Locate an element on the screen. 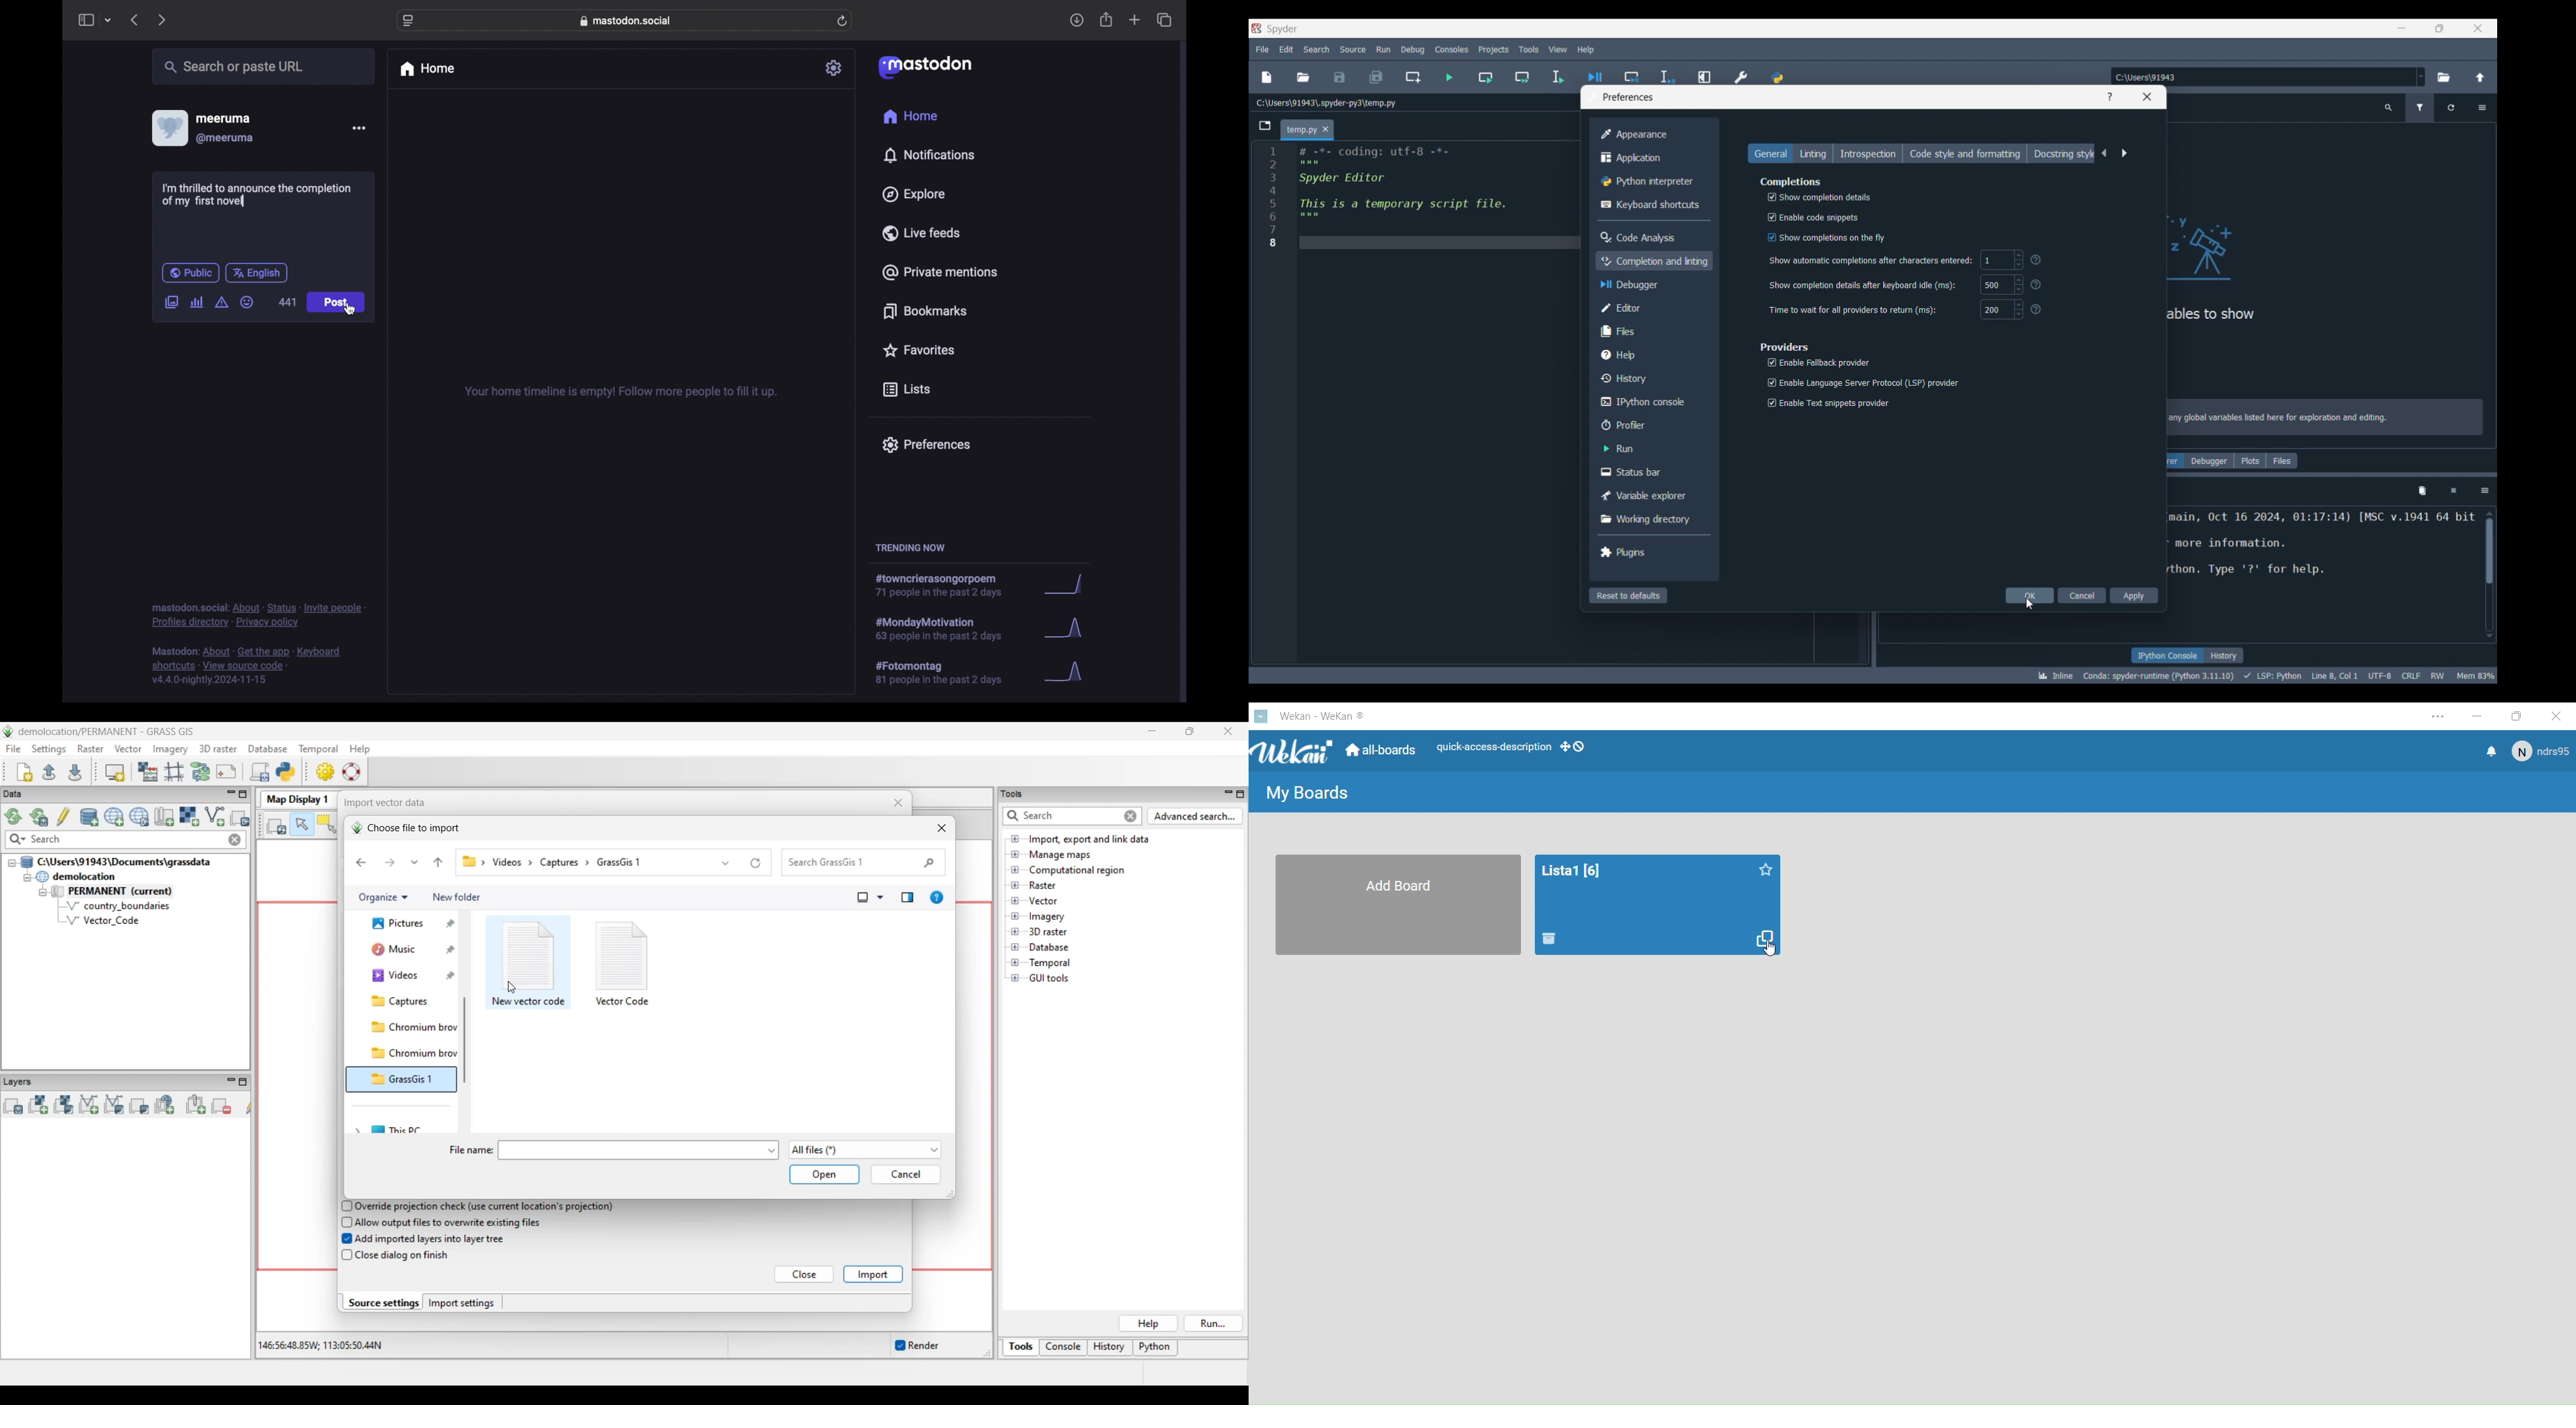 This screenshot has height=1428, width=2576. IPython console is located at coordinates (1651, 402).